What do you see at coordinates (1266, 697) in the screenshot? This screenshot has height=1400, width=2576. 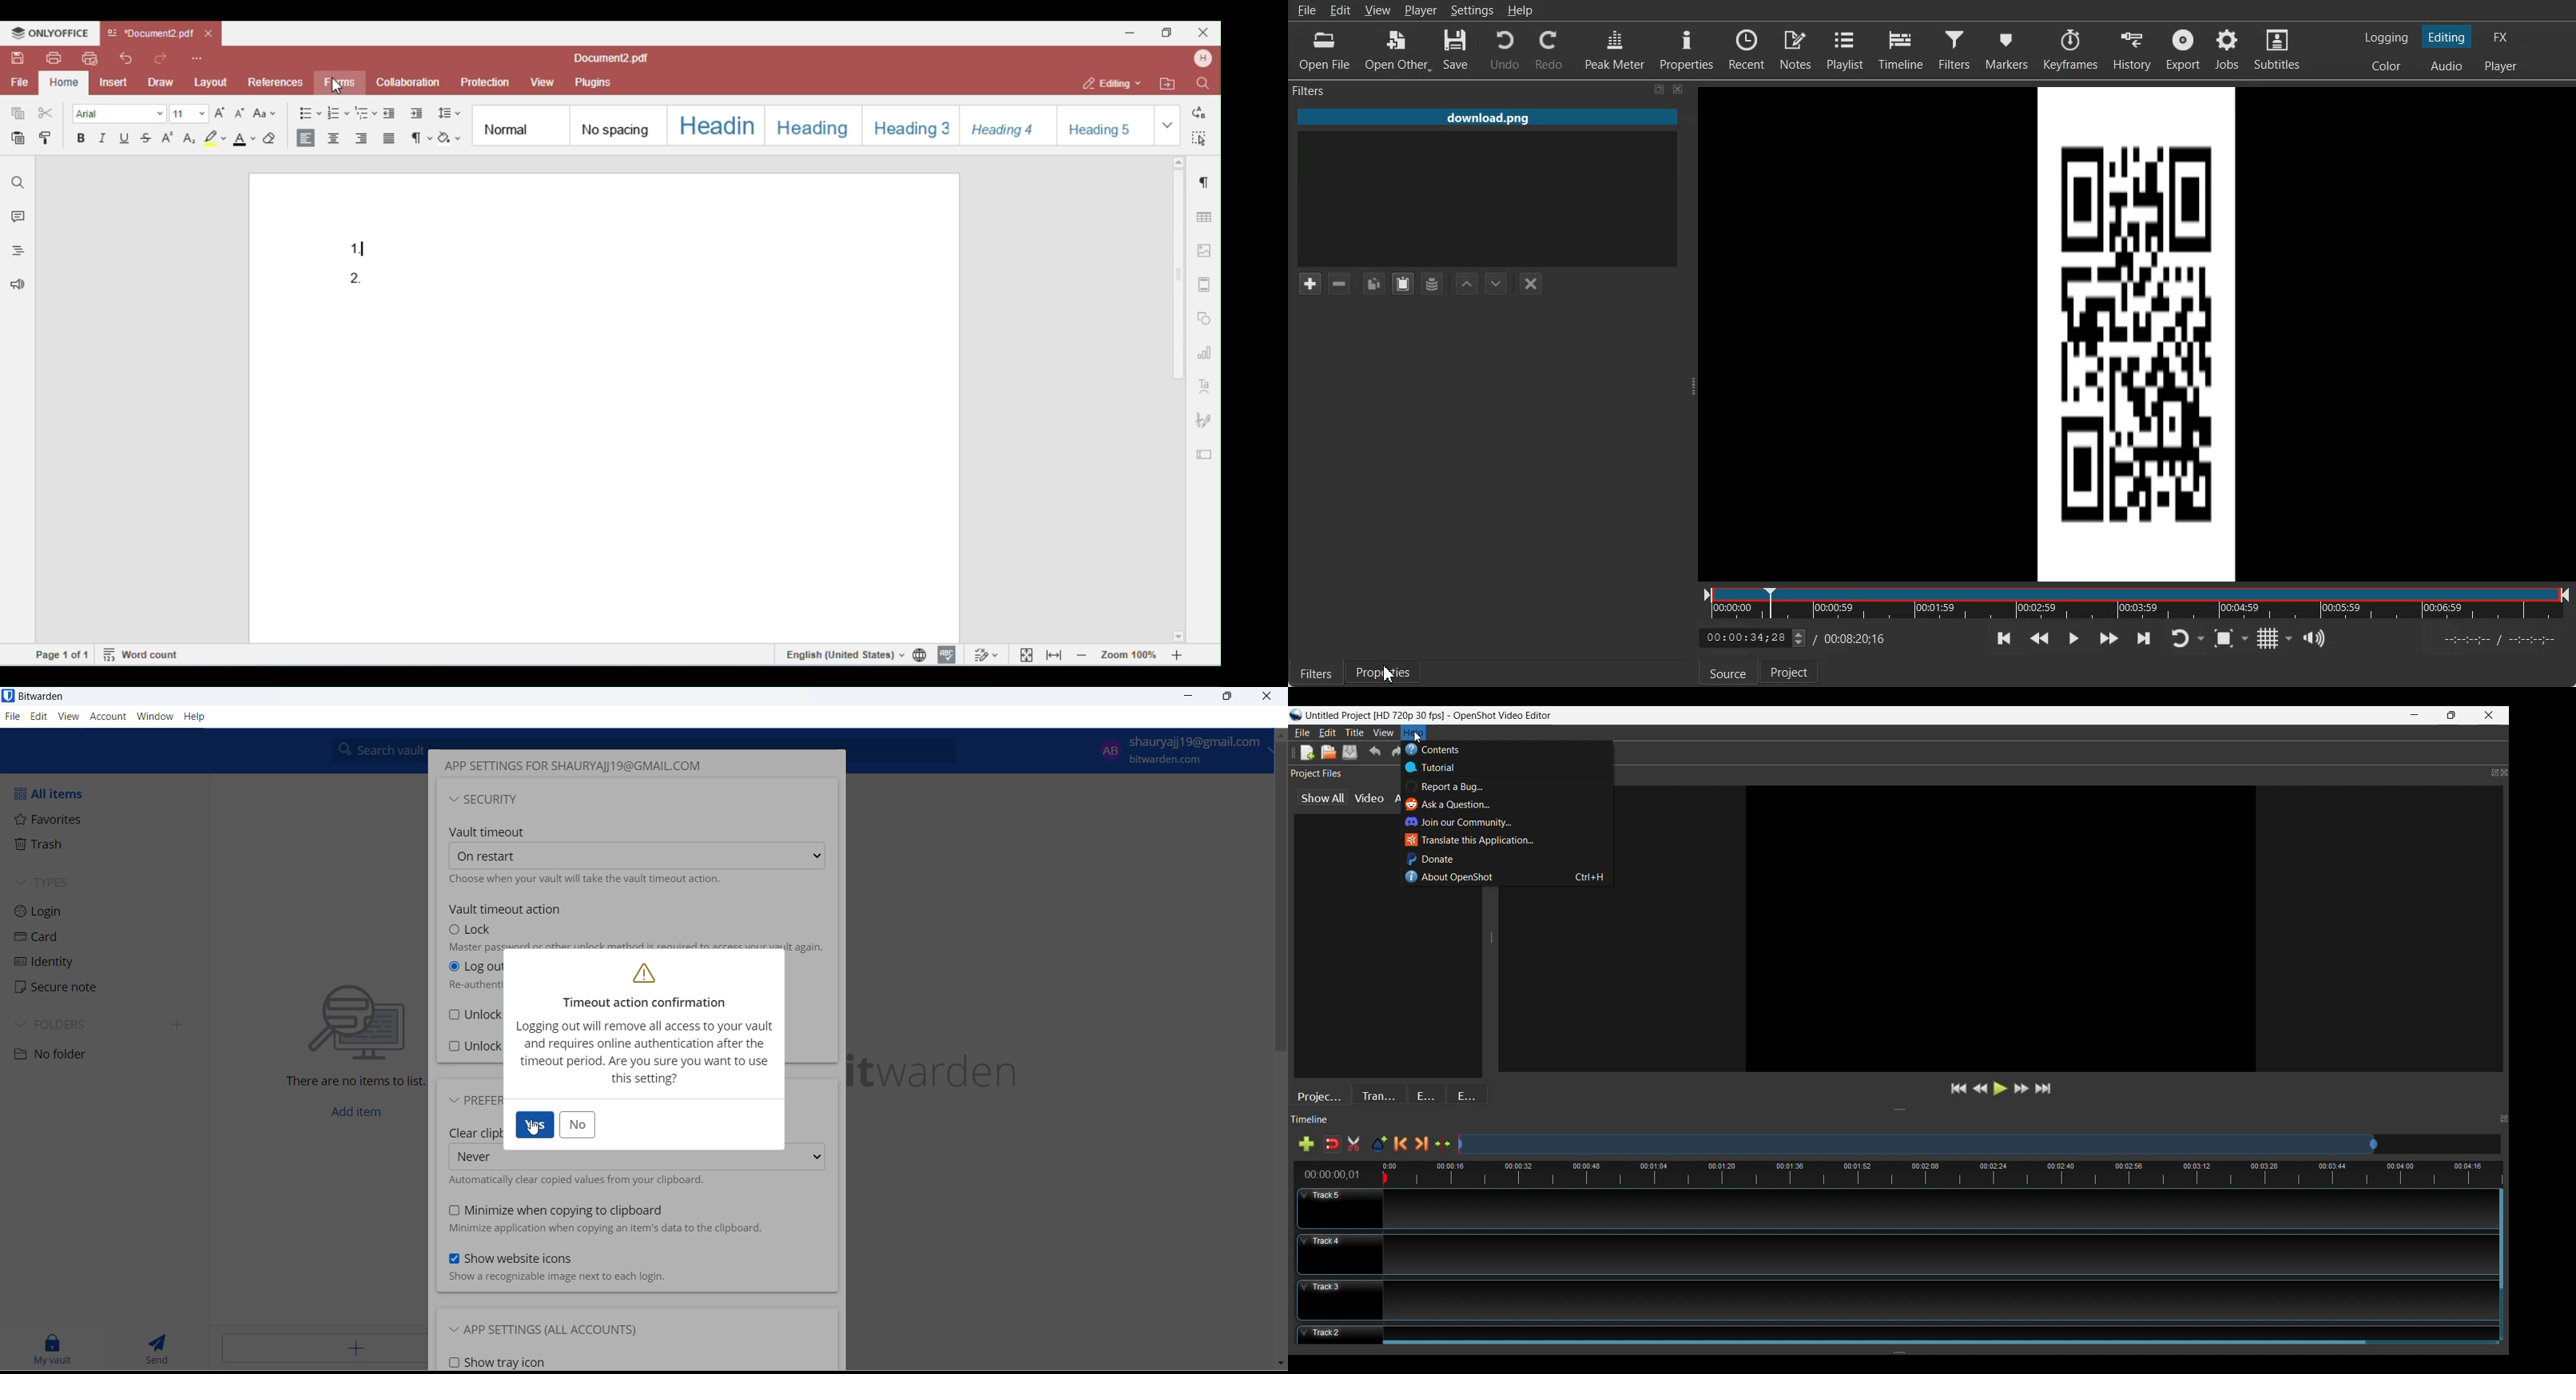 I see `close` at bounding box center [1266, 697].